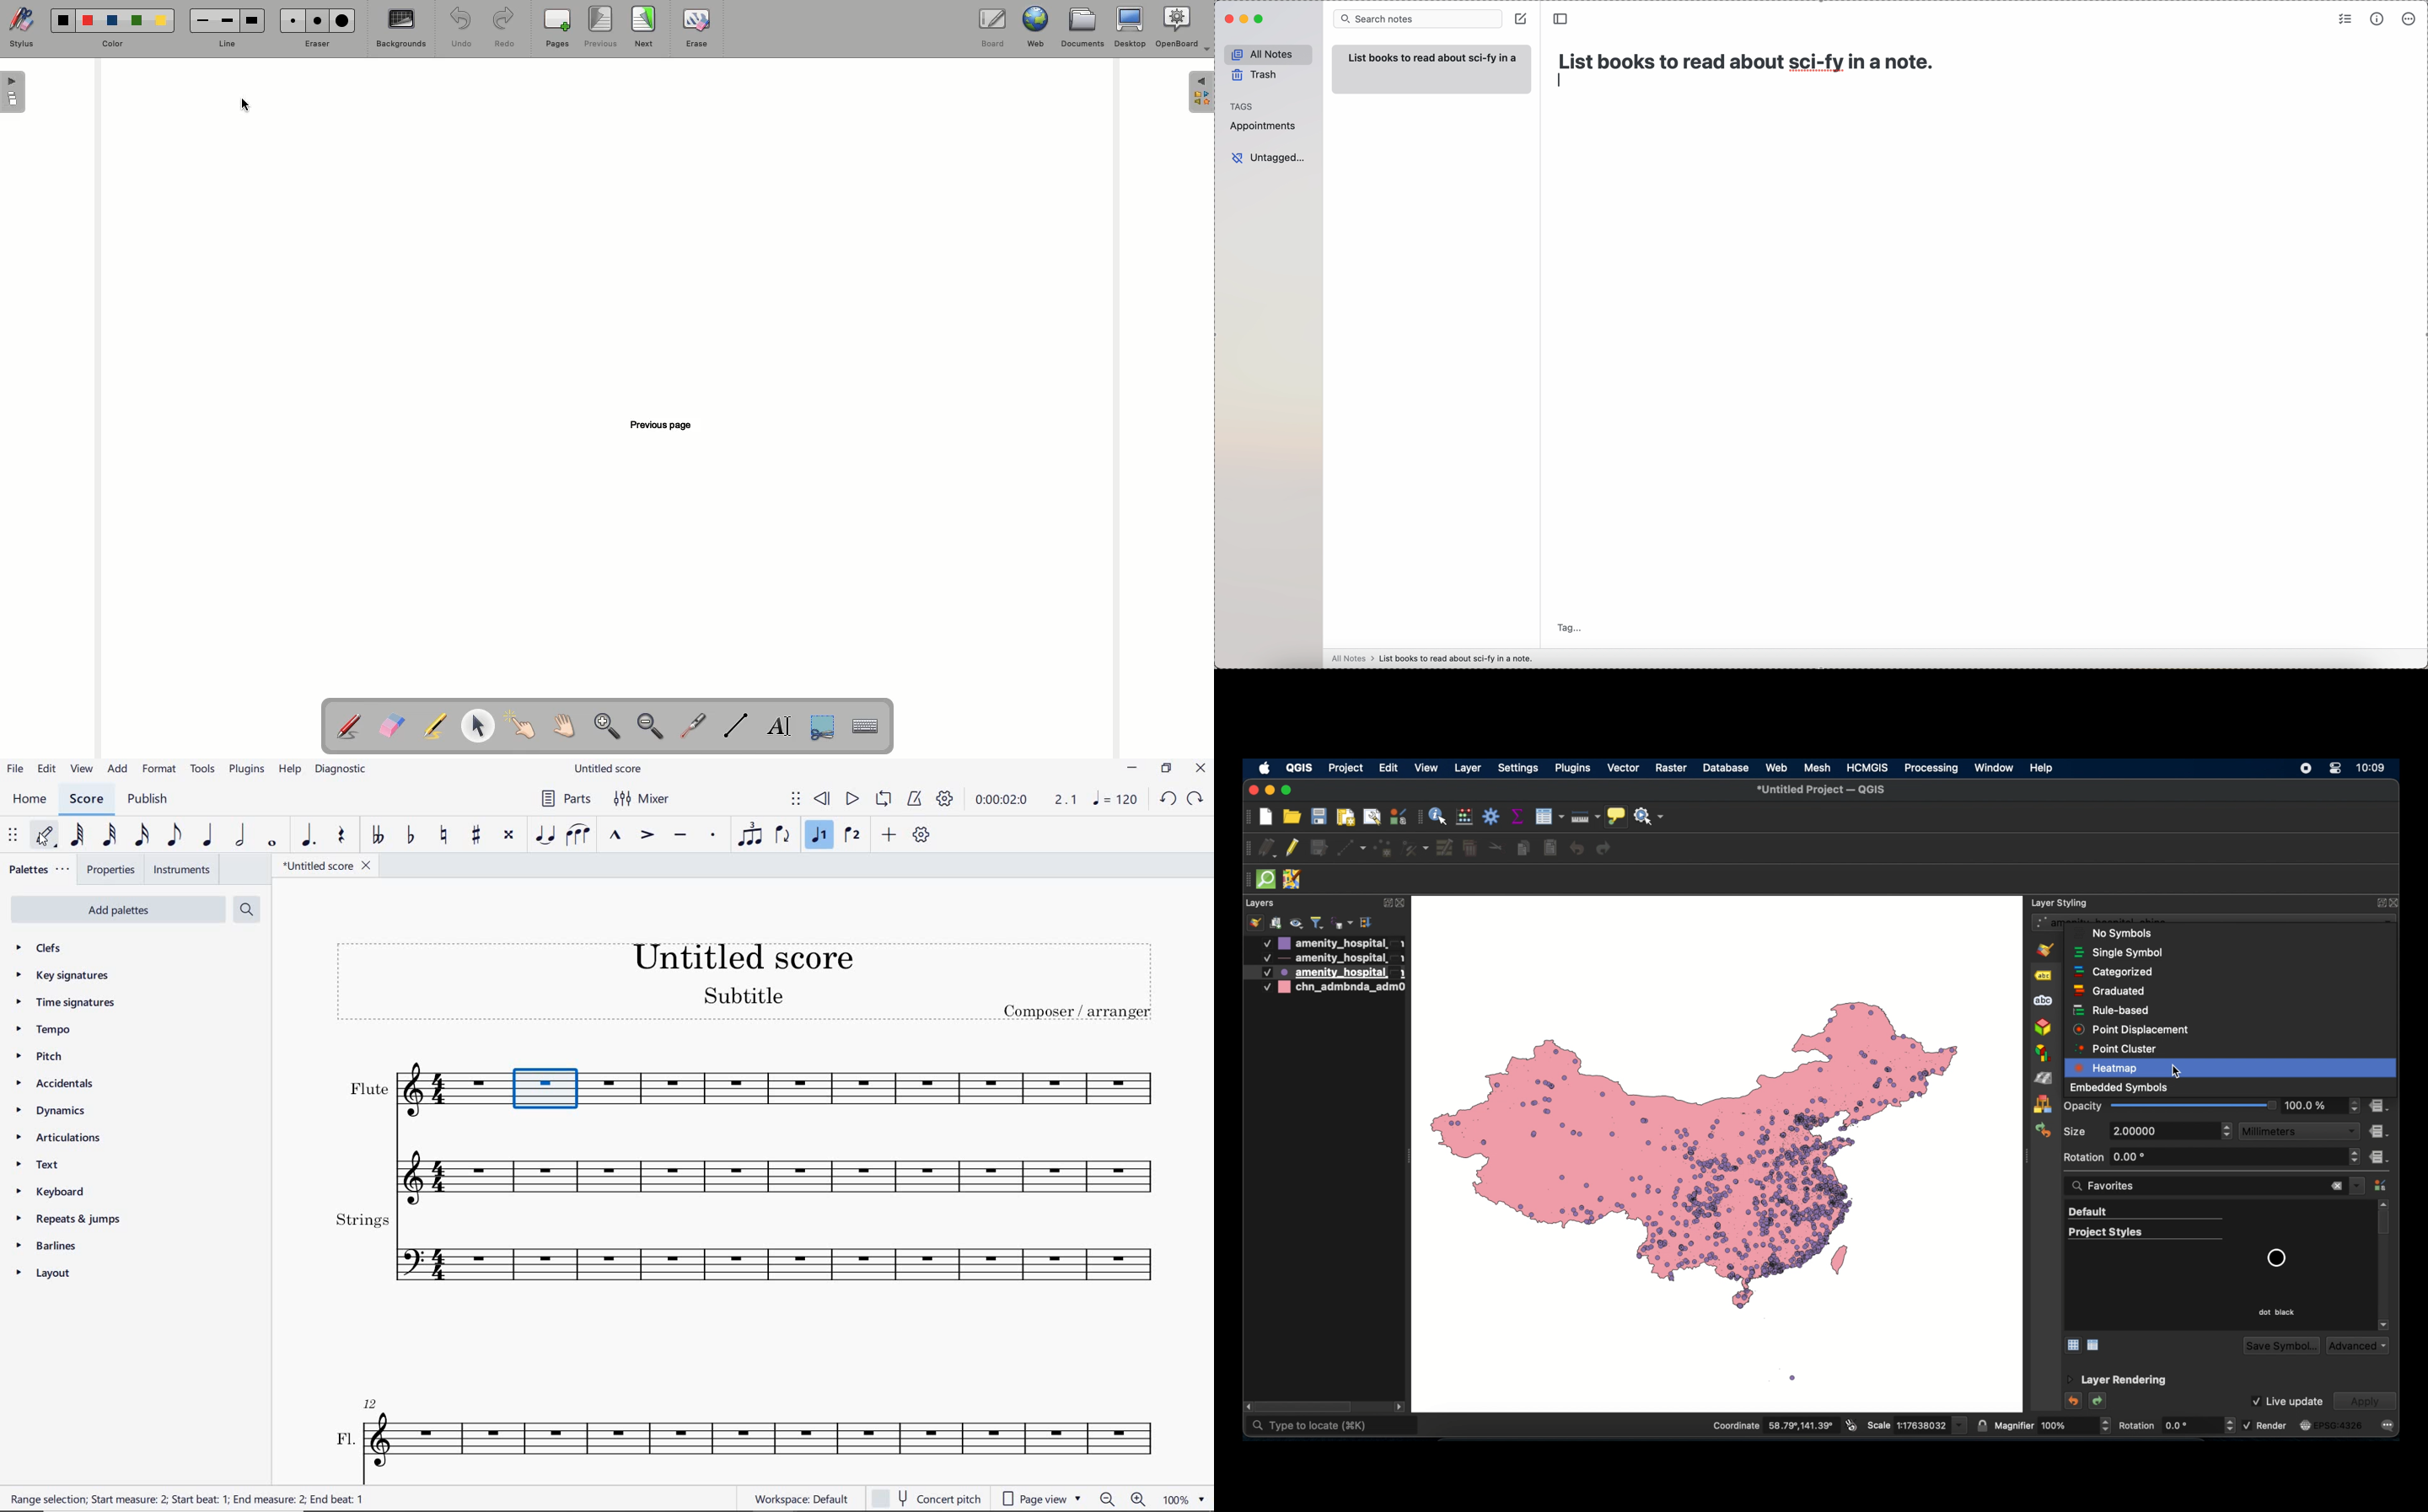  Describe the element at coordinates (2176, 1425) in the screenshot. I see `rotation` at that location.